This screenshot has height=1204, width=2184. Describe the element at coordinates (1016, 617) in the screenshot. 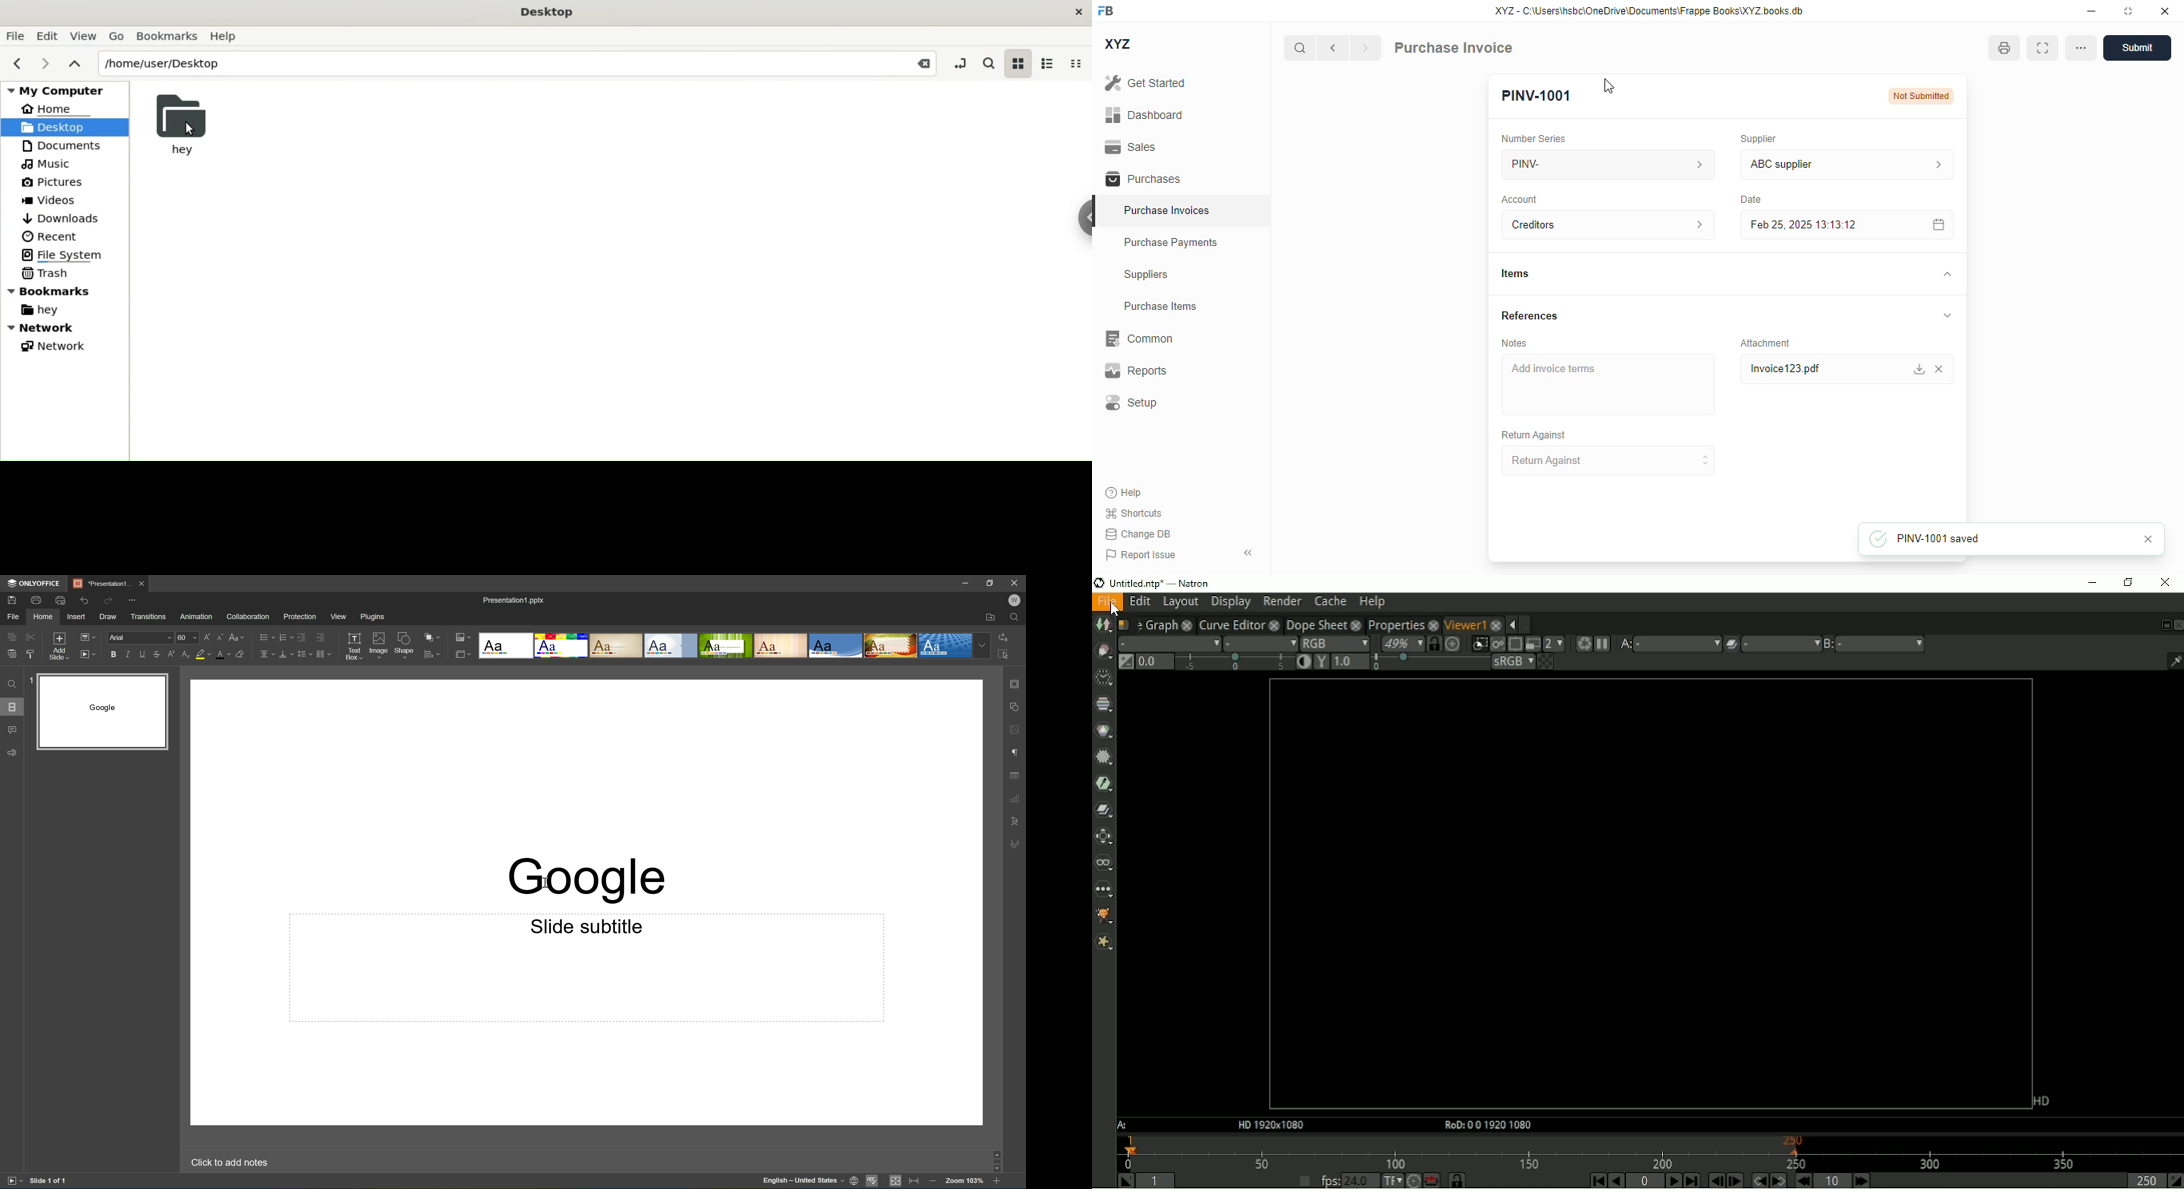

I see `Find` at that location.